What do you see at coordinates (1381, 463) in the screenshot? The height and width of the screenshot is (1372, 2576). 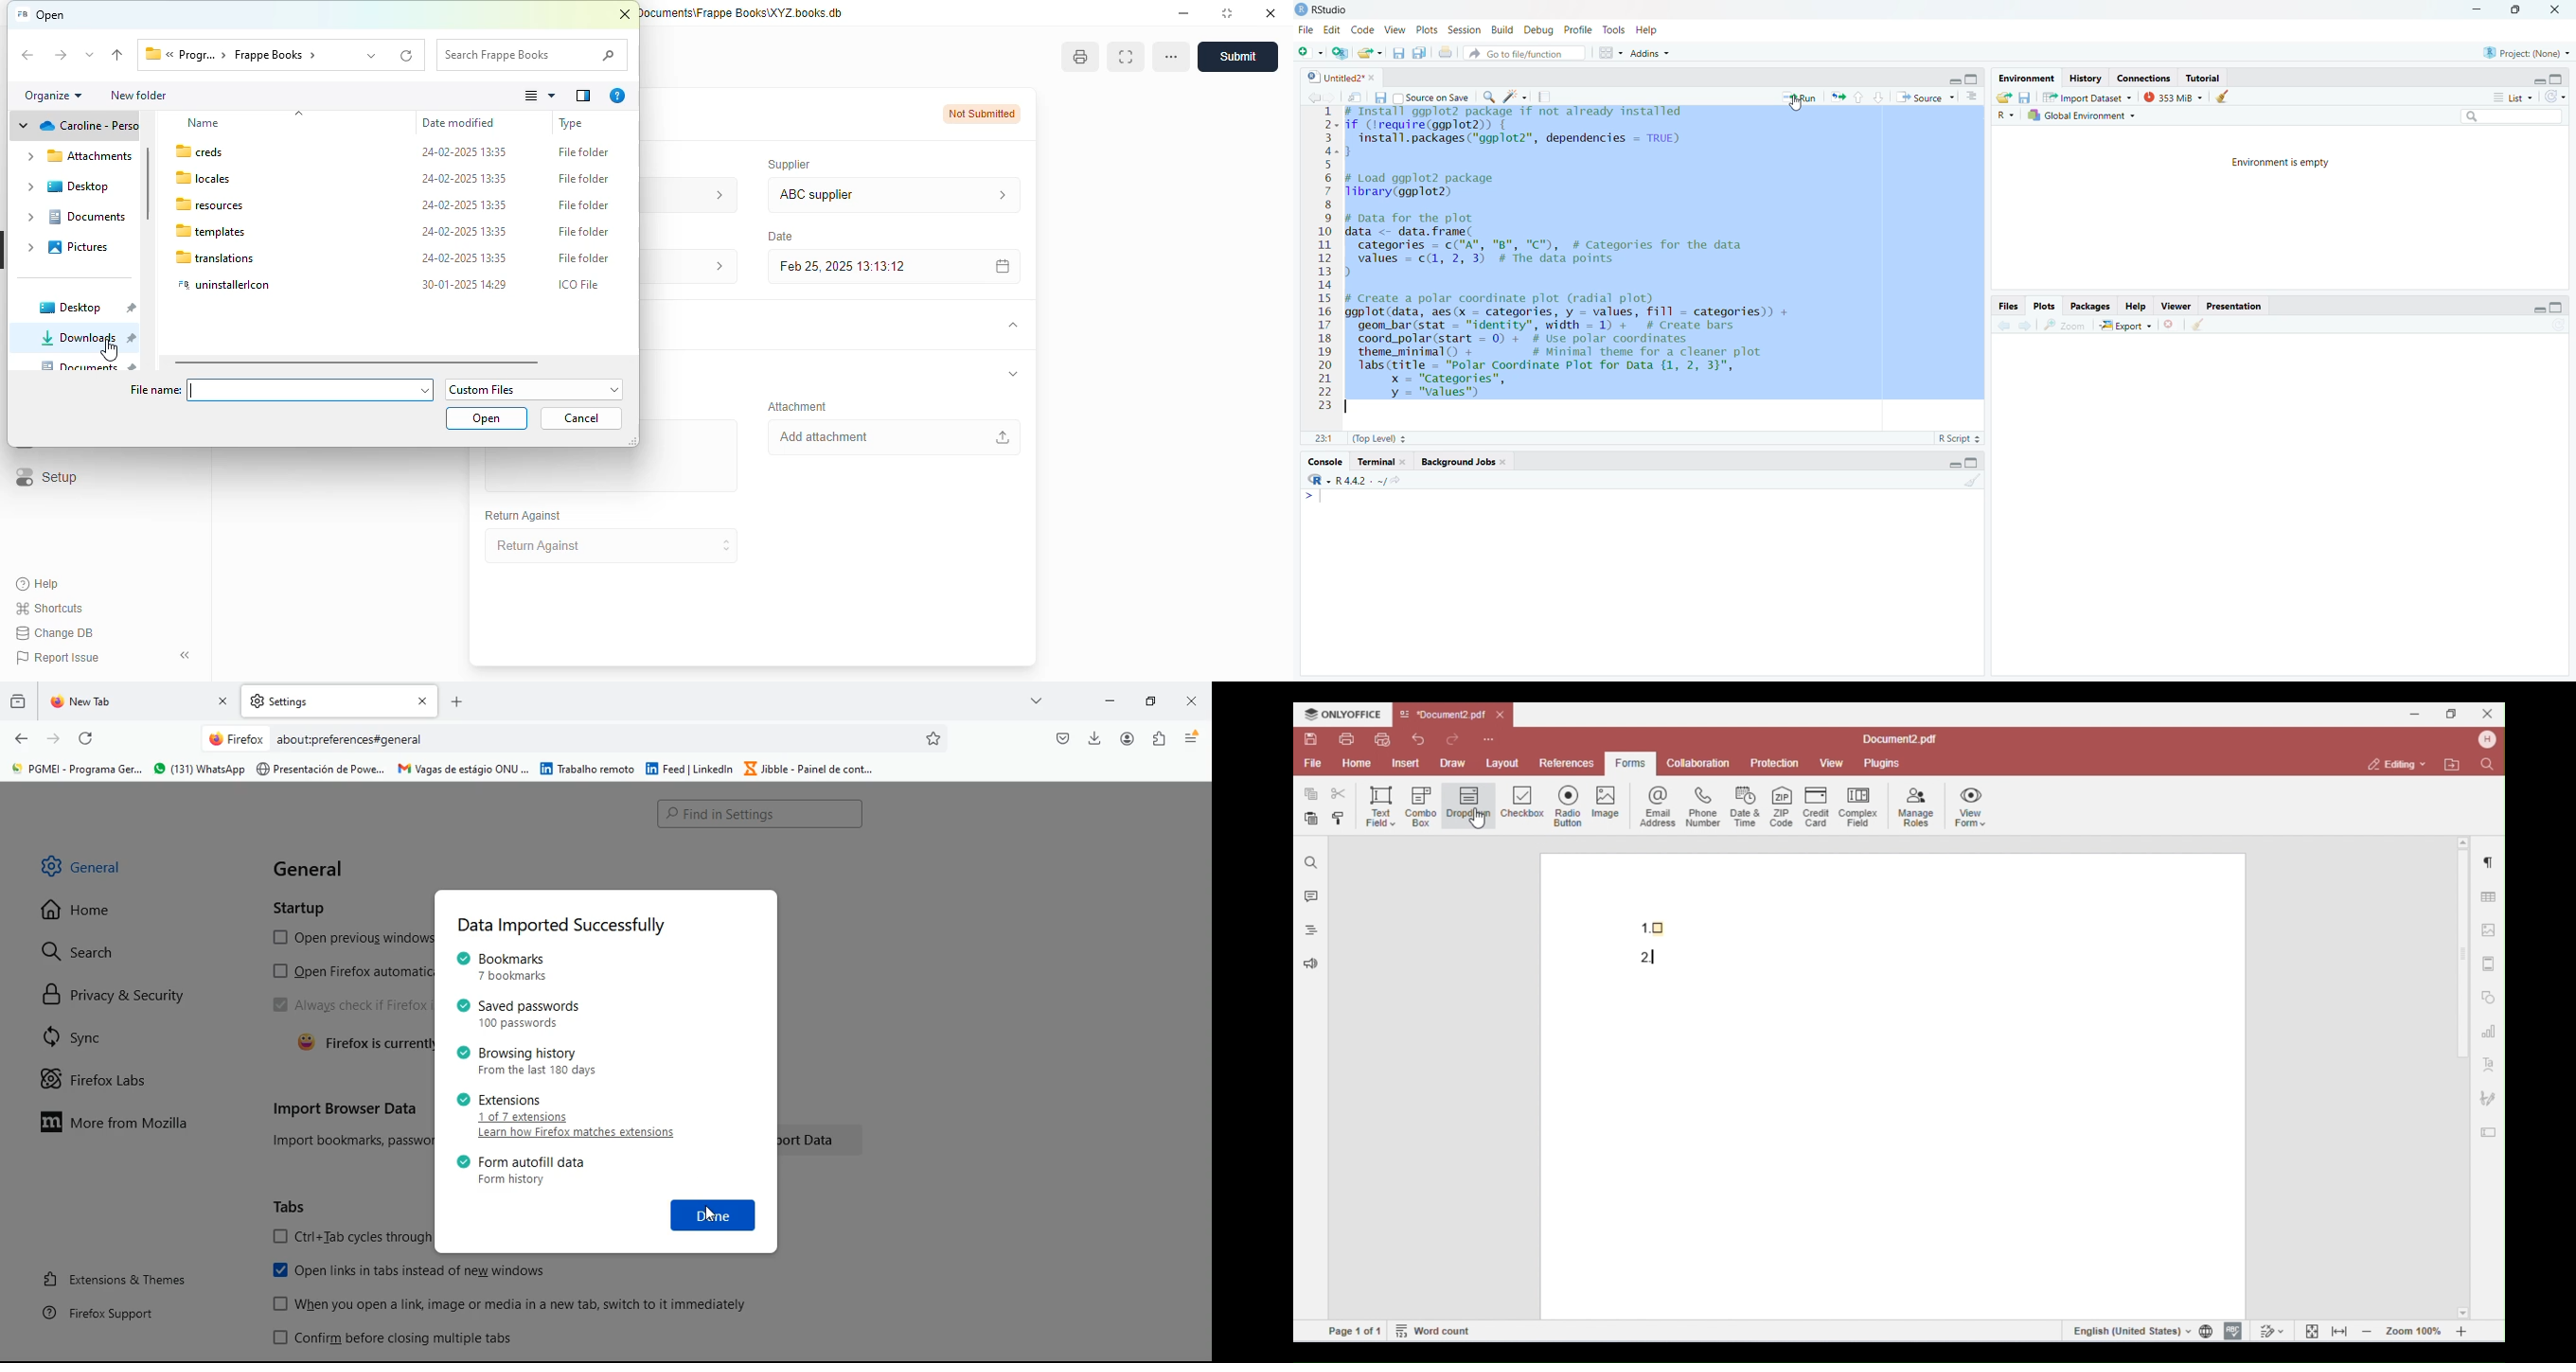 I see `Terminal` at bounding box center [1381, 463].